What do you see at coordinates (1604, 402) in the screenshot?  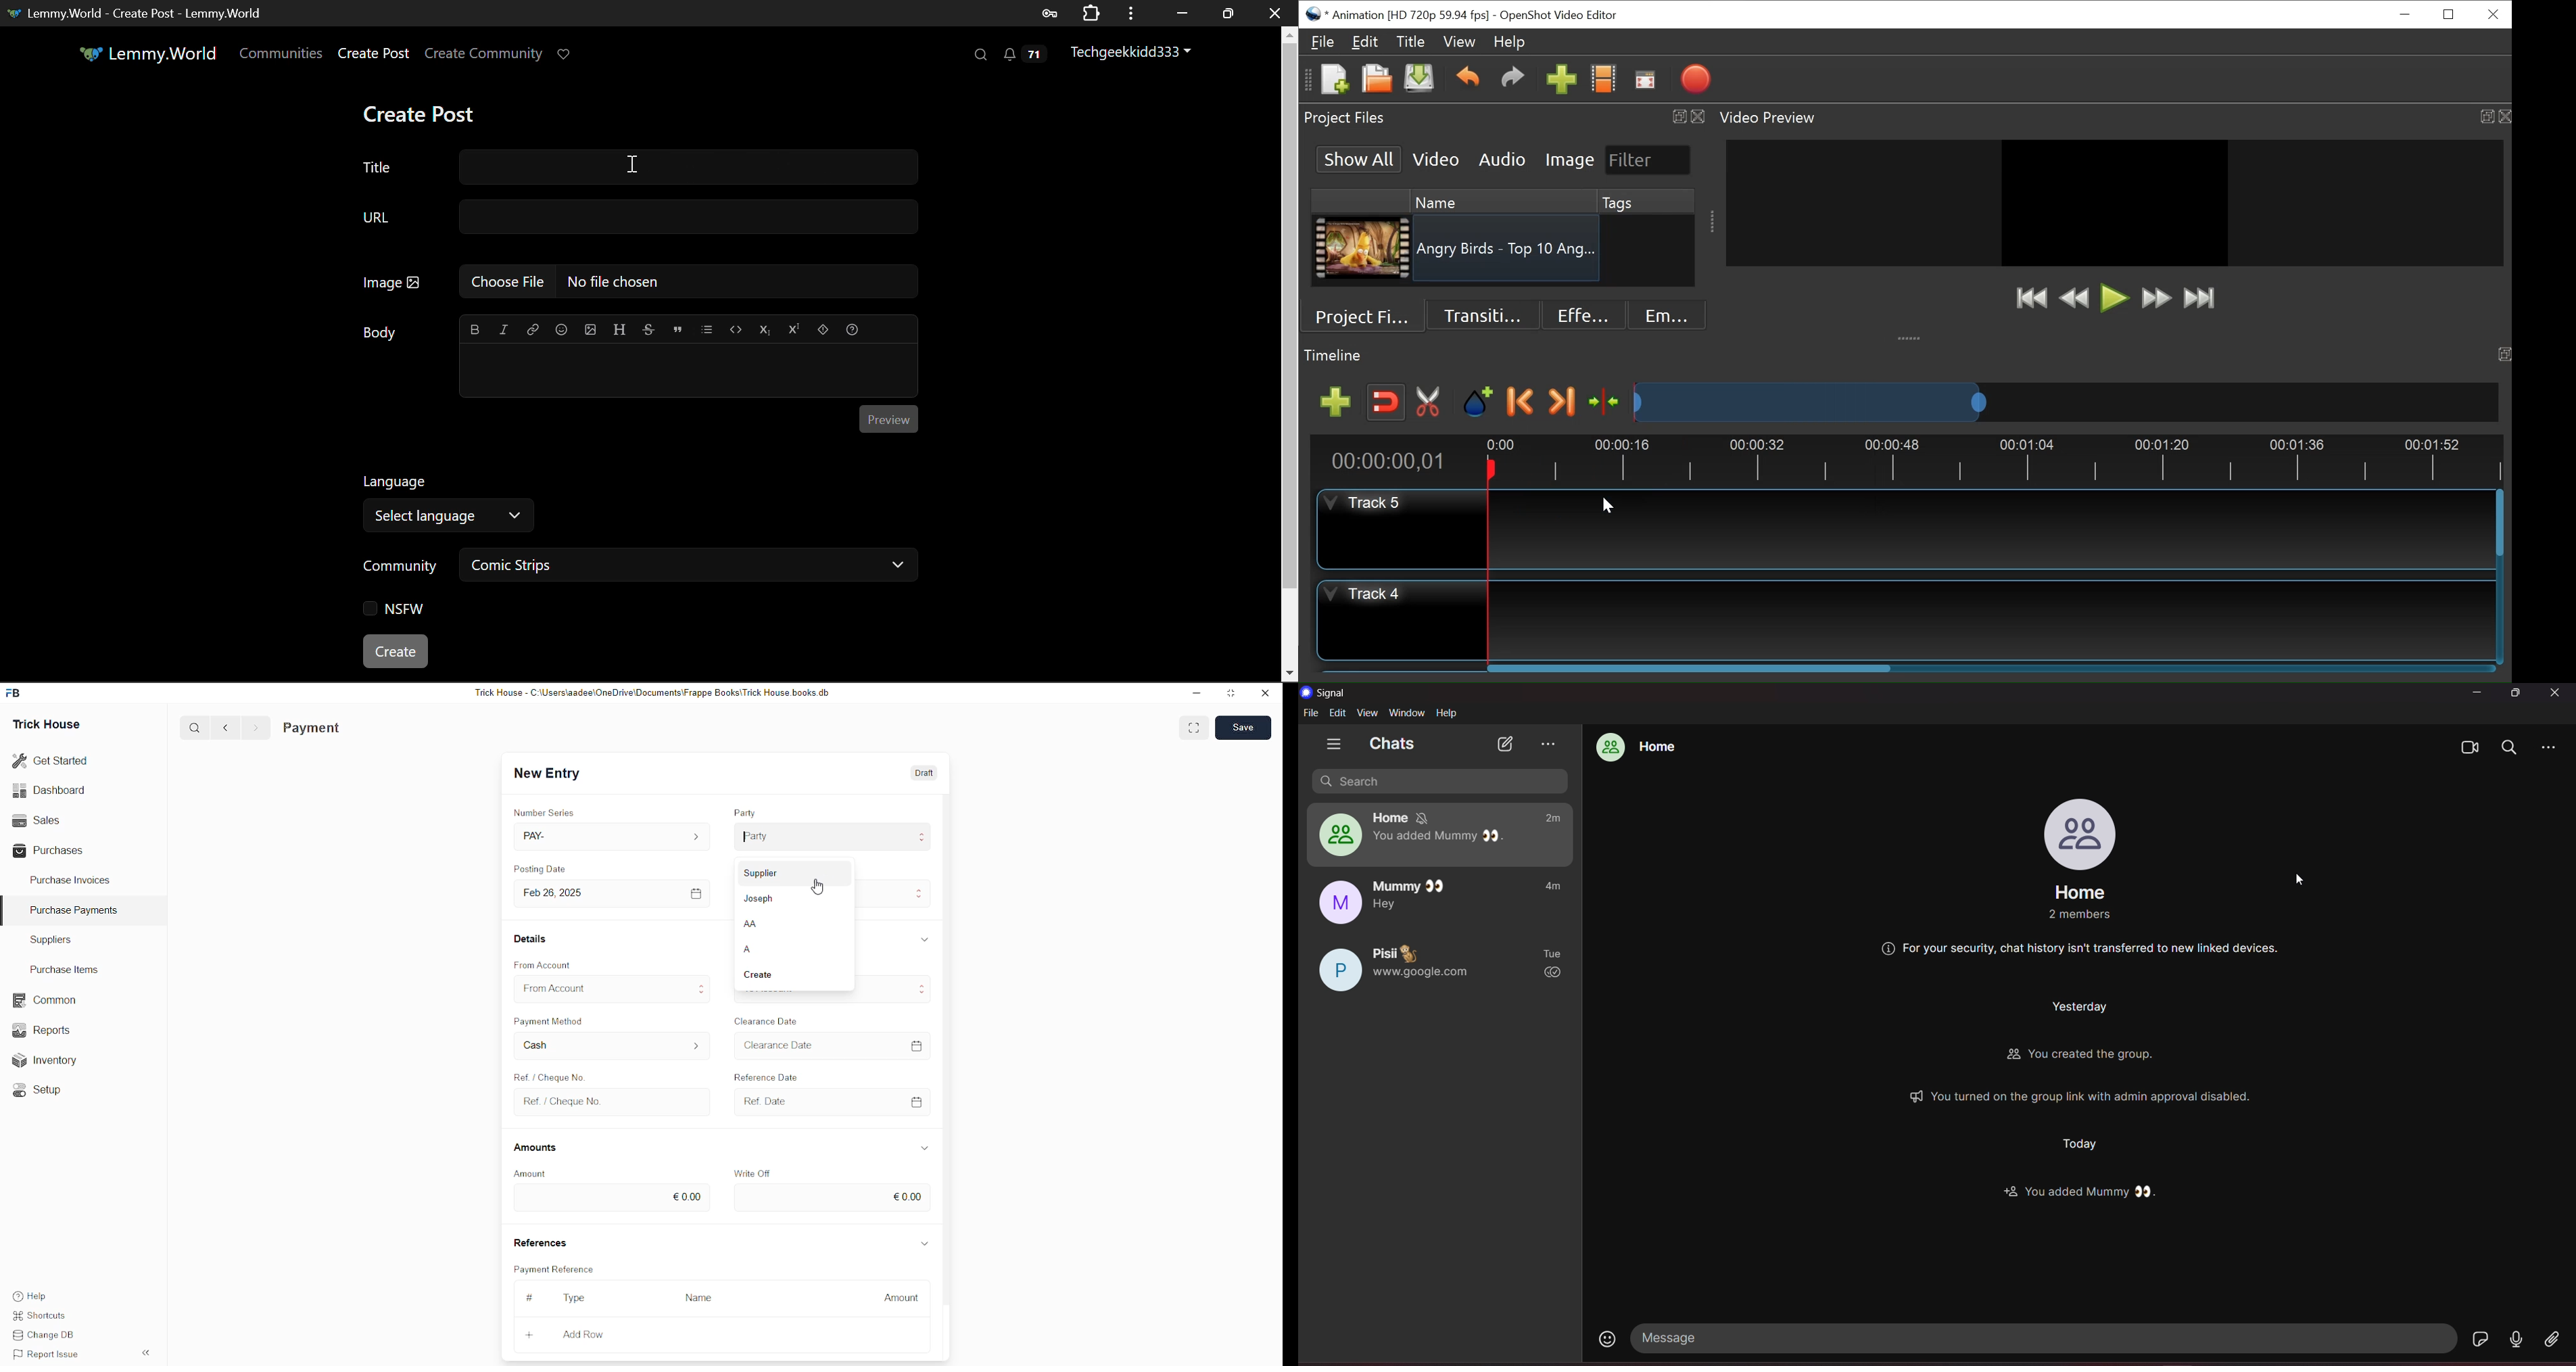 I see `Center the clips on the playhead` at bounding box center [1604, 402].